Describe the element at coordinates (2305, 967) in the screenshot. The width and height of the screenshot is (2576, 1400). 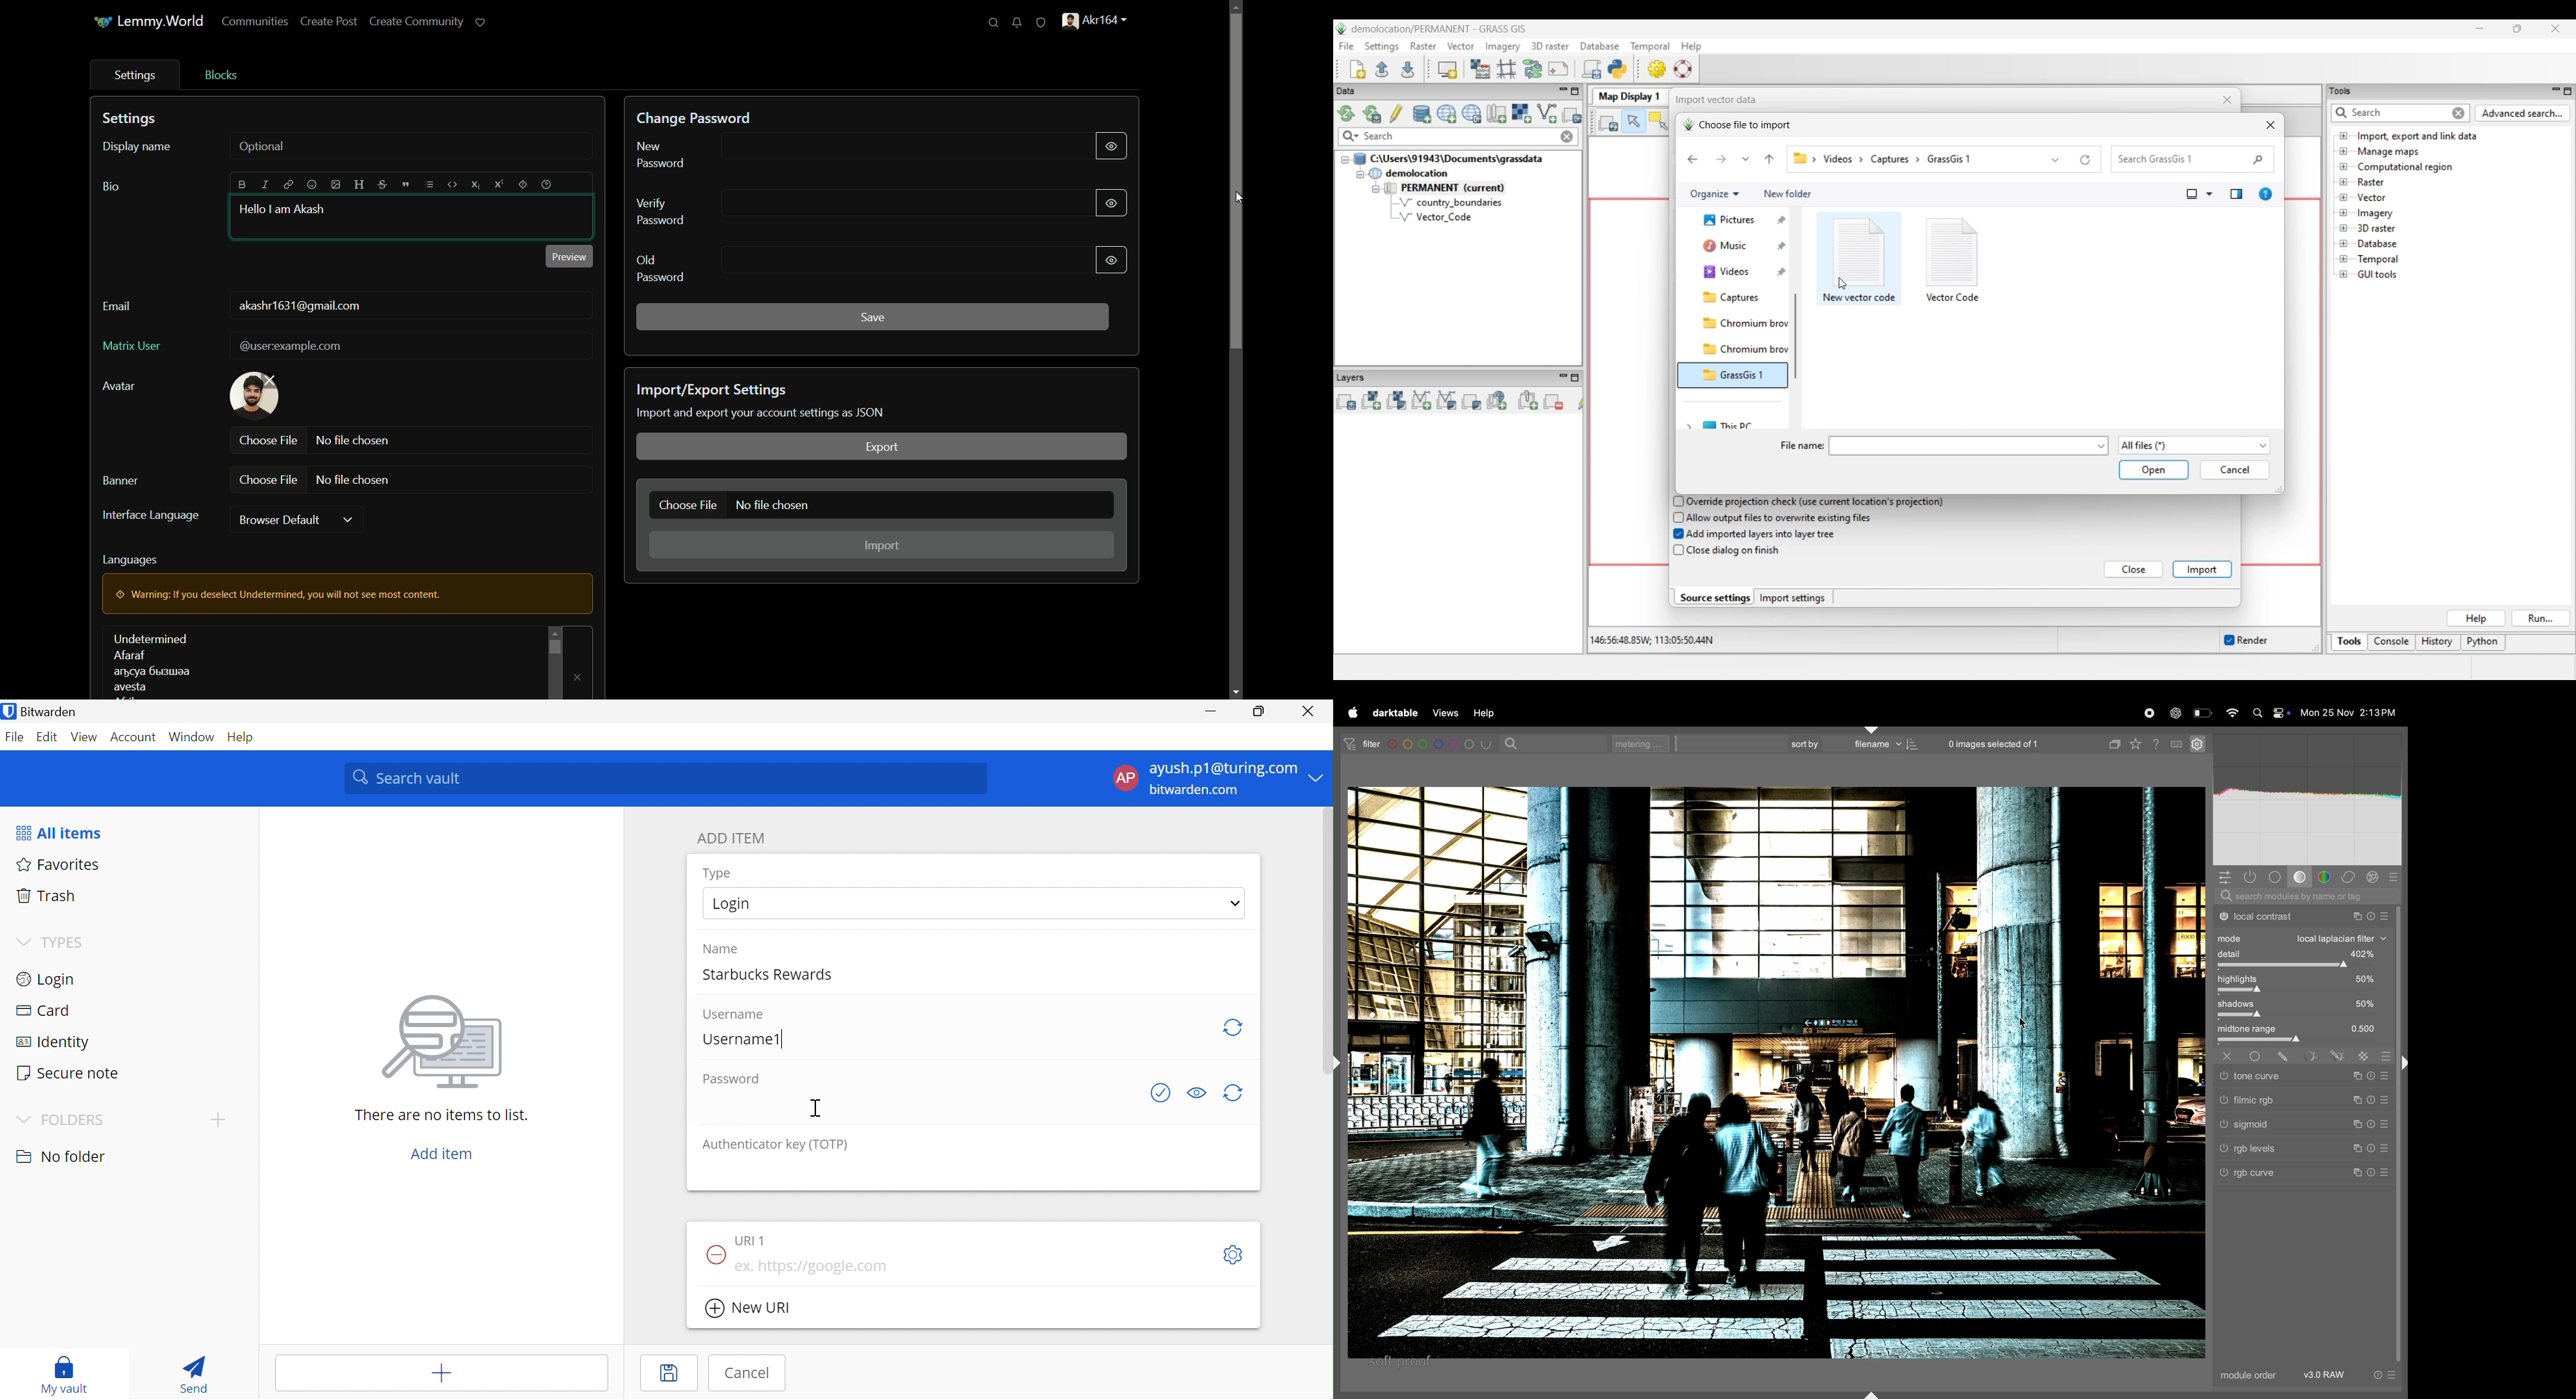
I see `toggle` at that location.